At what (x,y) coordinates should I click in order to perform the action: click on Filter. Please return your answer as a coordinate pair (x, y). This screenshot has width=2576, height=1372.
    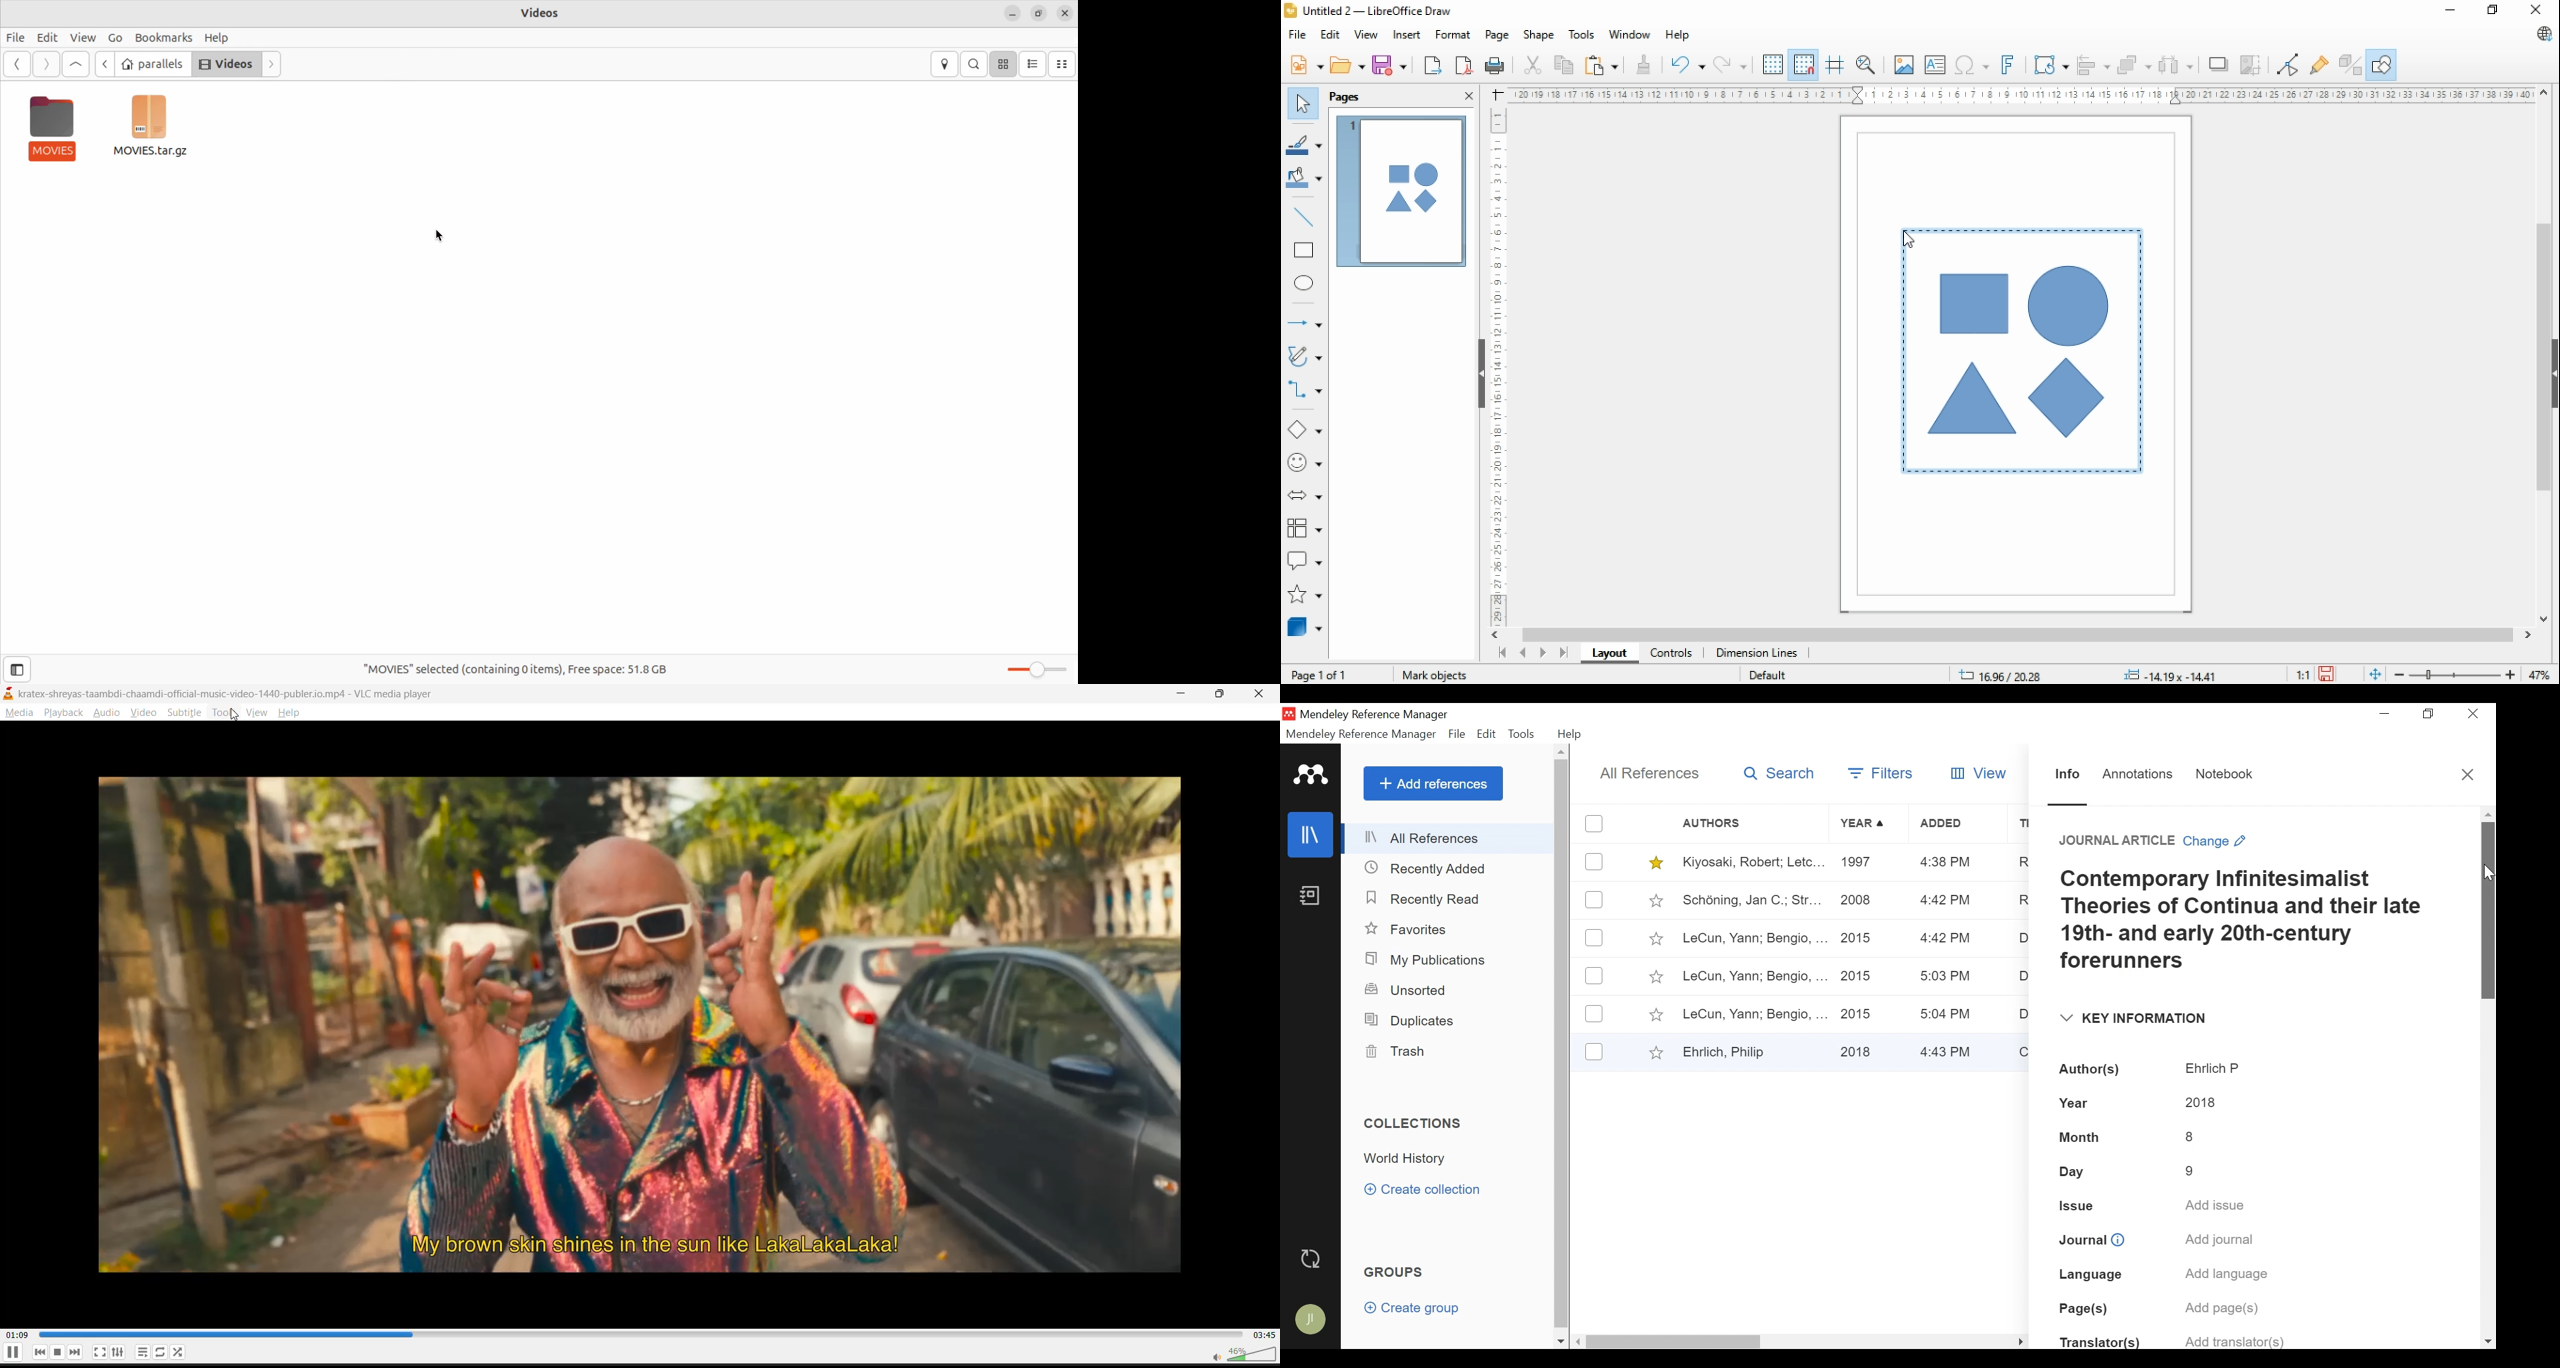
    Looking at the image, I should click on (1883, 775).